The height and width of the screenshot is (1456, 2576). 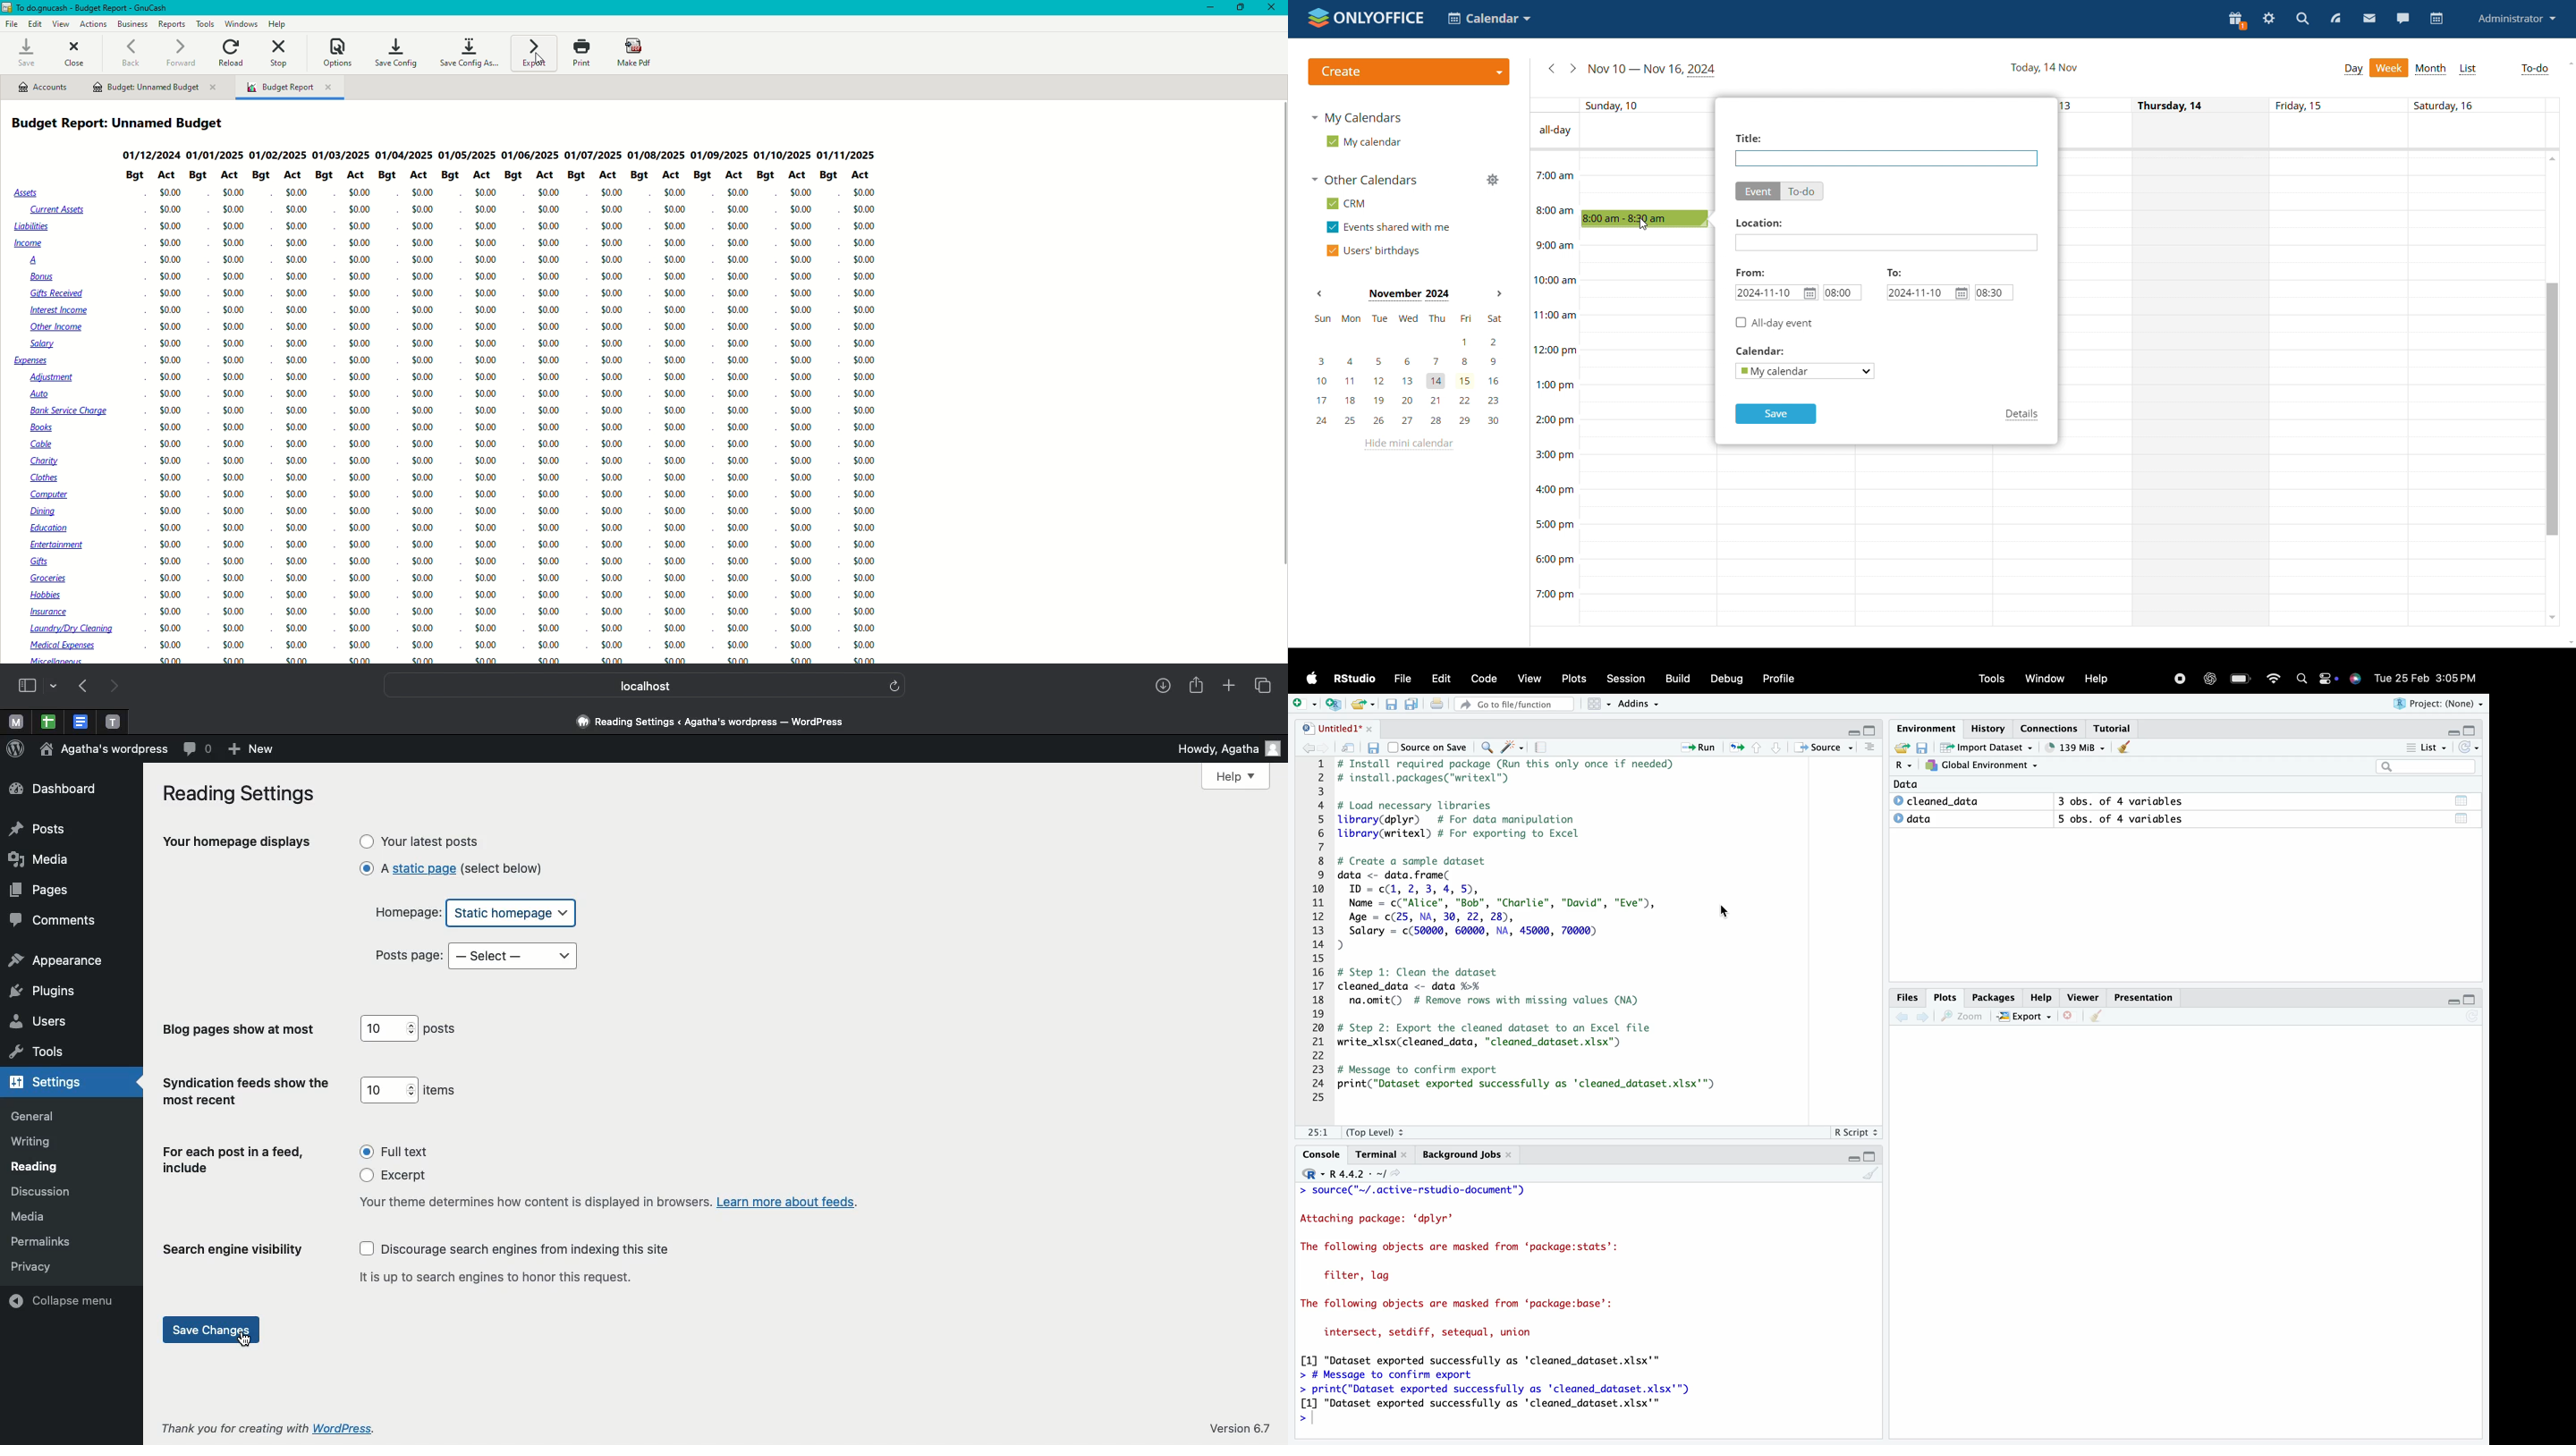 I want to click on Go to previous section/chunk (Ctrl + PgUp), so click(x=1758, y=749).